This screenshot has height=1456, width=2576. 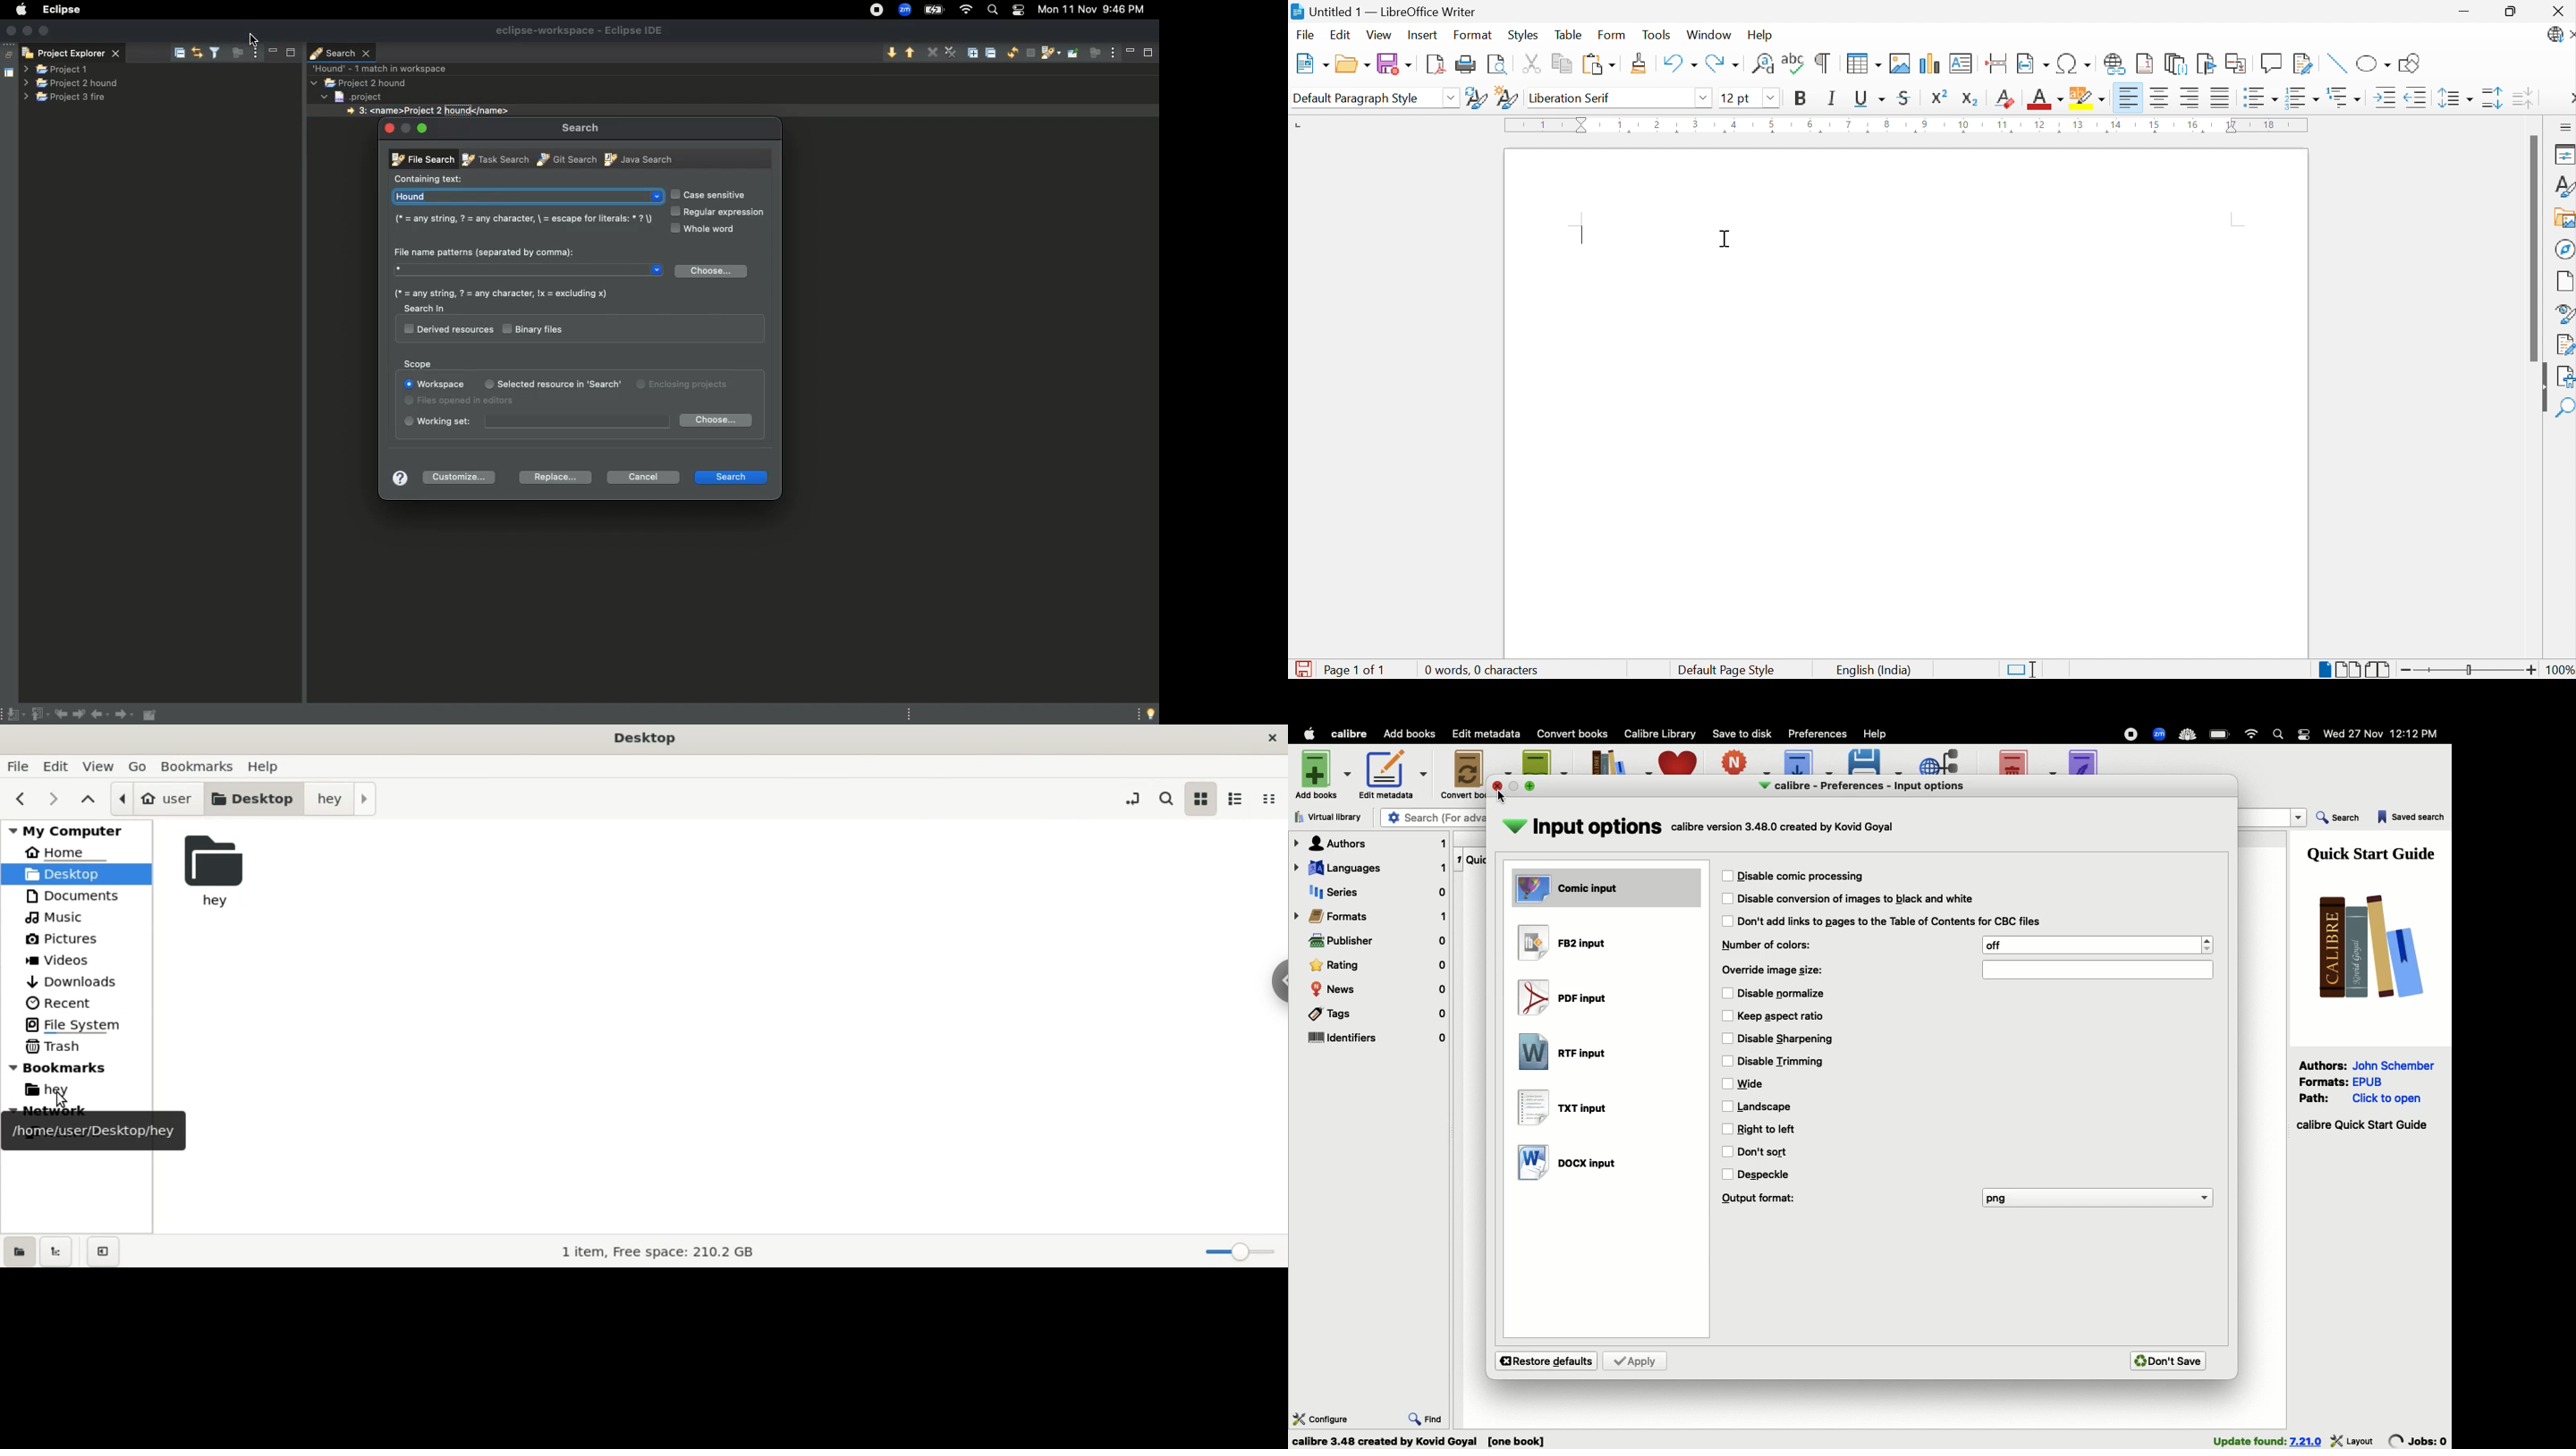 I want to click on Strikethrough, so click(x=1906, y=96).